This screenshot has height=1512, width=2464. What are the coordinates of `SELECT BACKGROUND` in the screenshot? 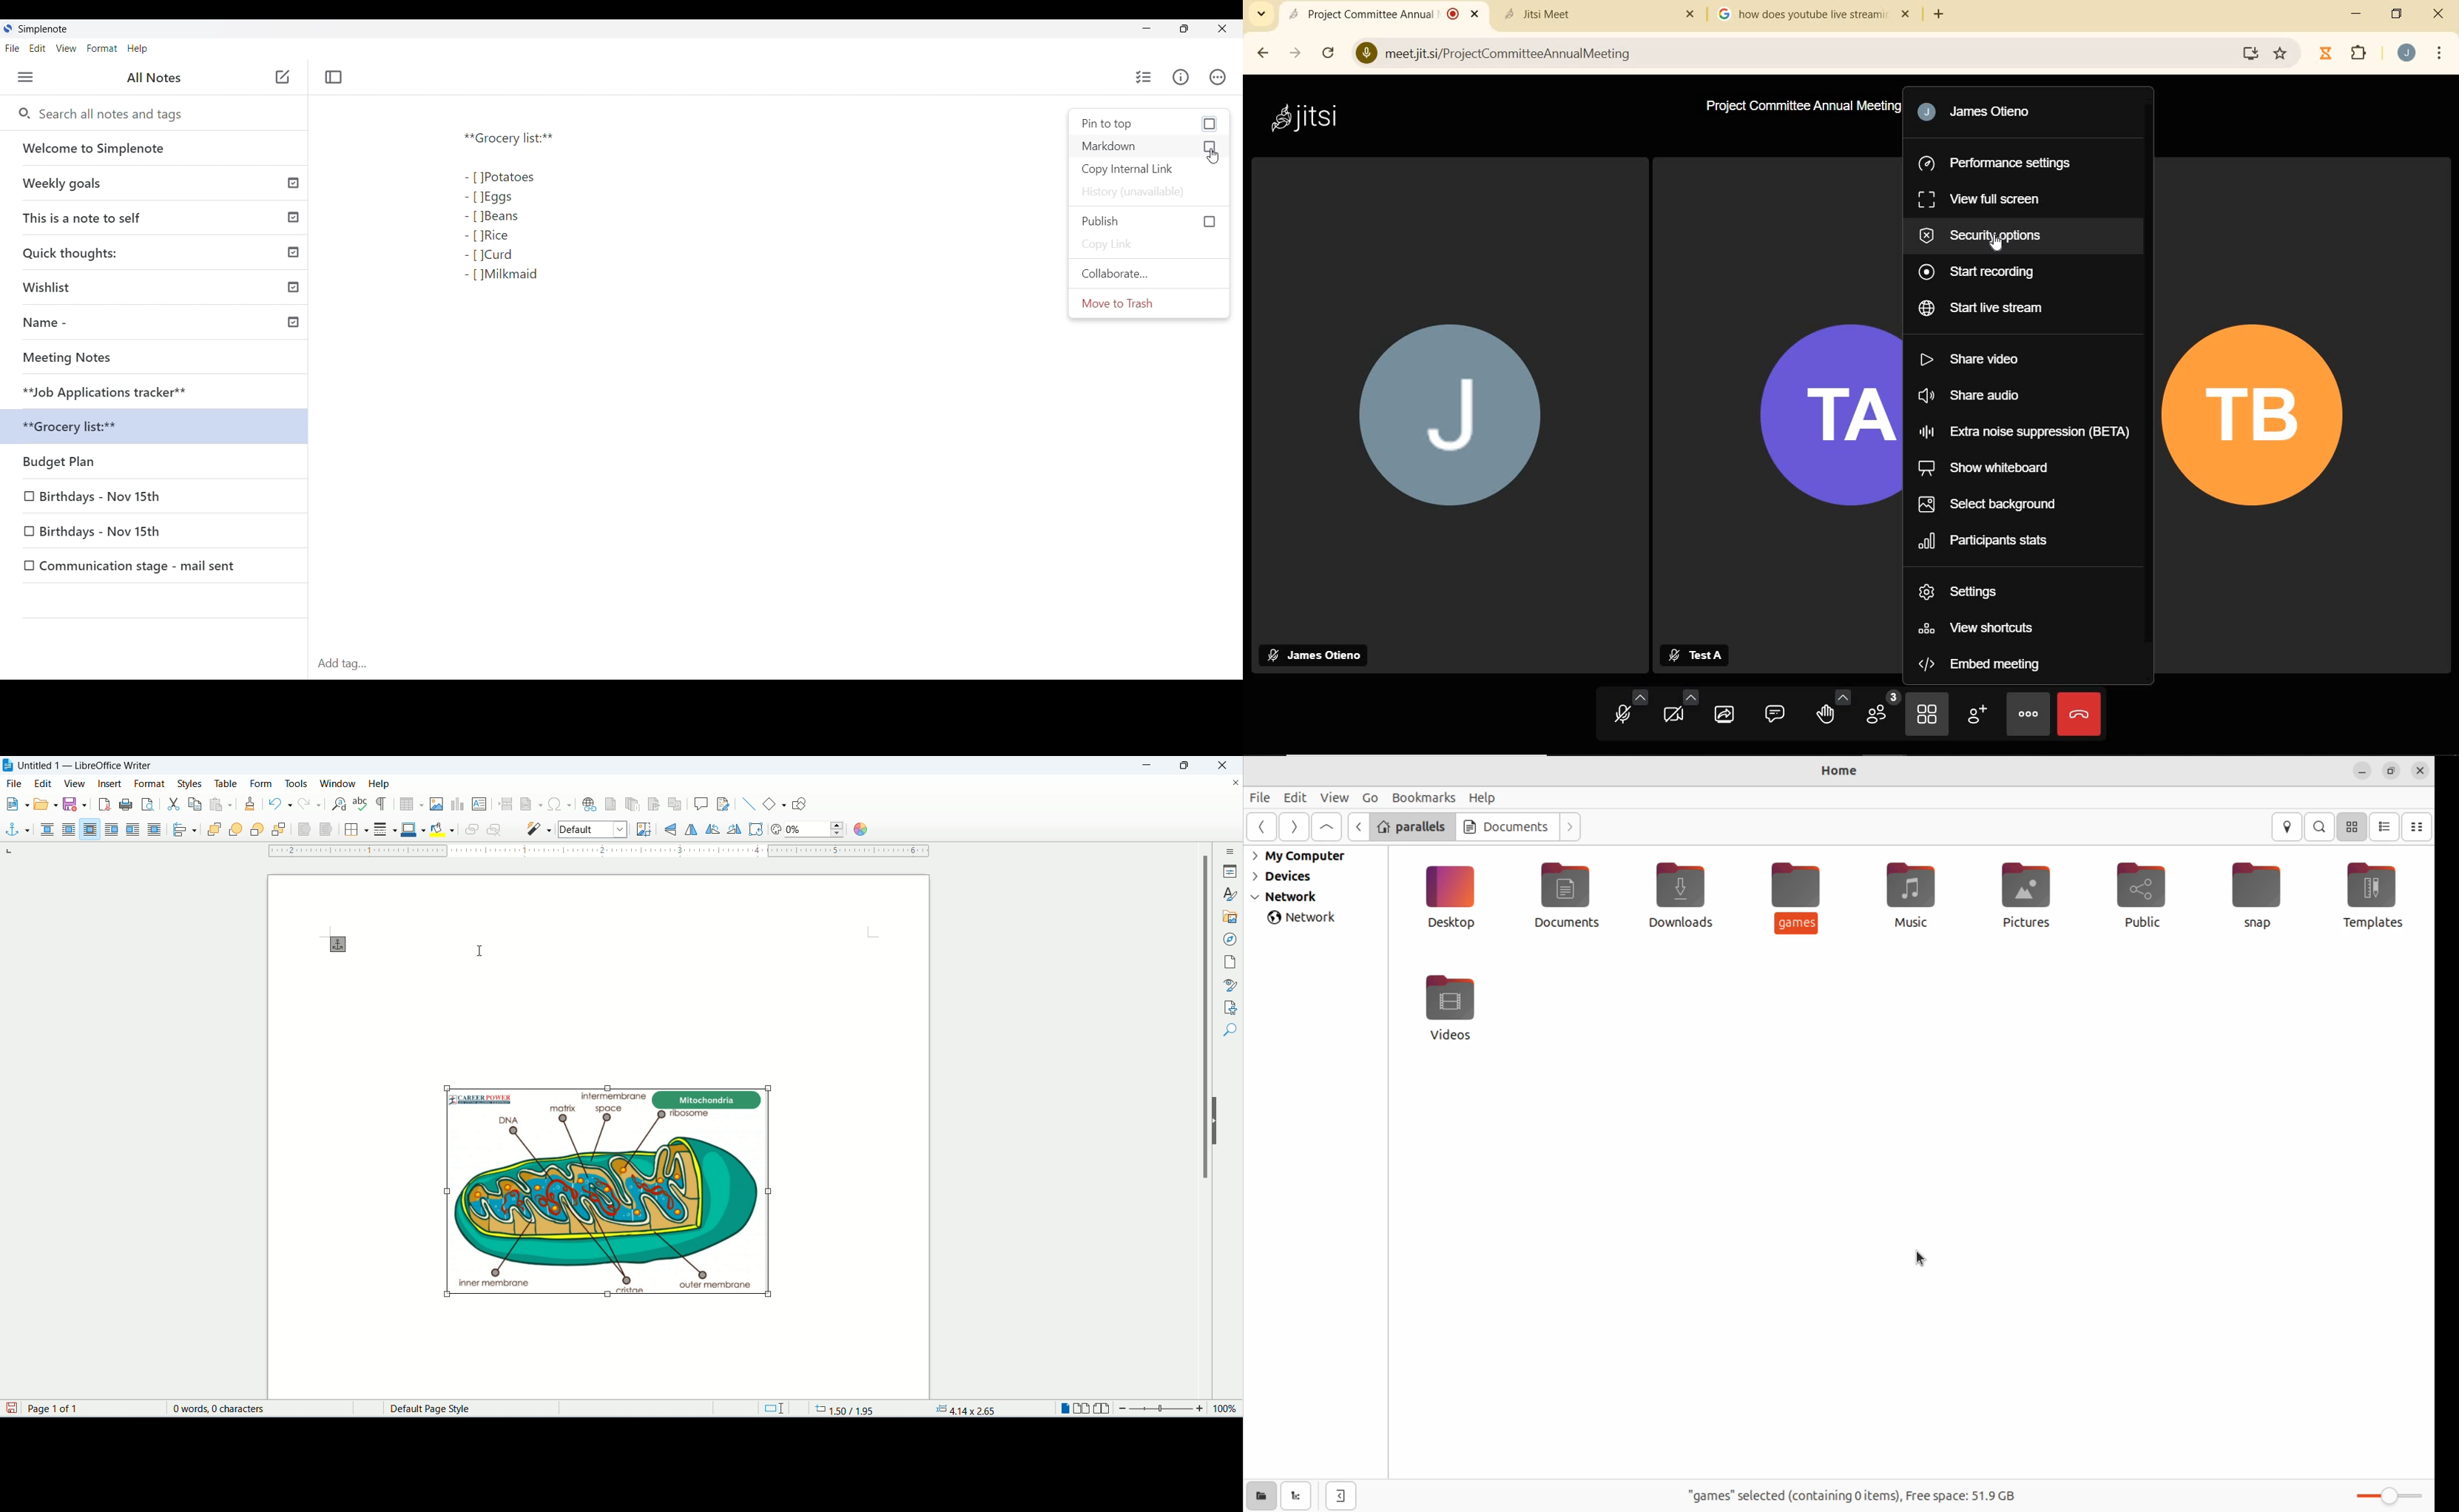 It's located at (1987, 505).